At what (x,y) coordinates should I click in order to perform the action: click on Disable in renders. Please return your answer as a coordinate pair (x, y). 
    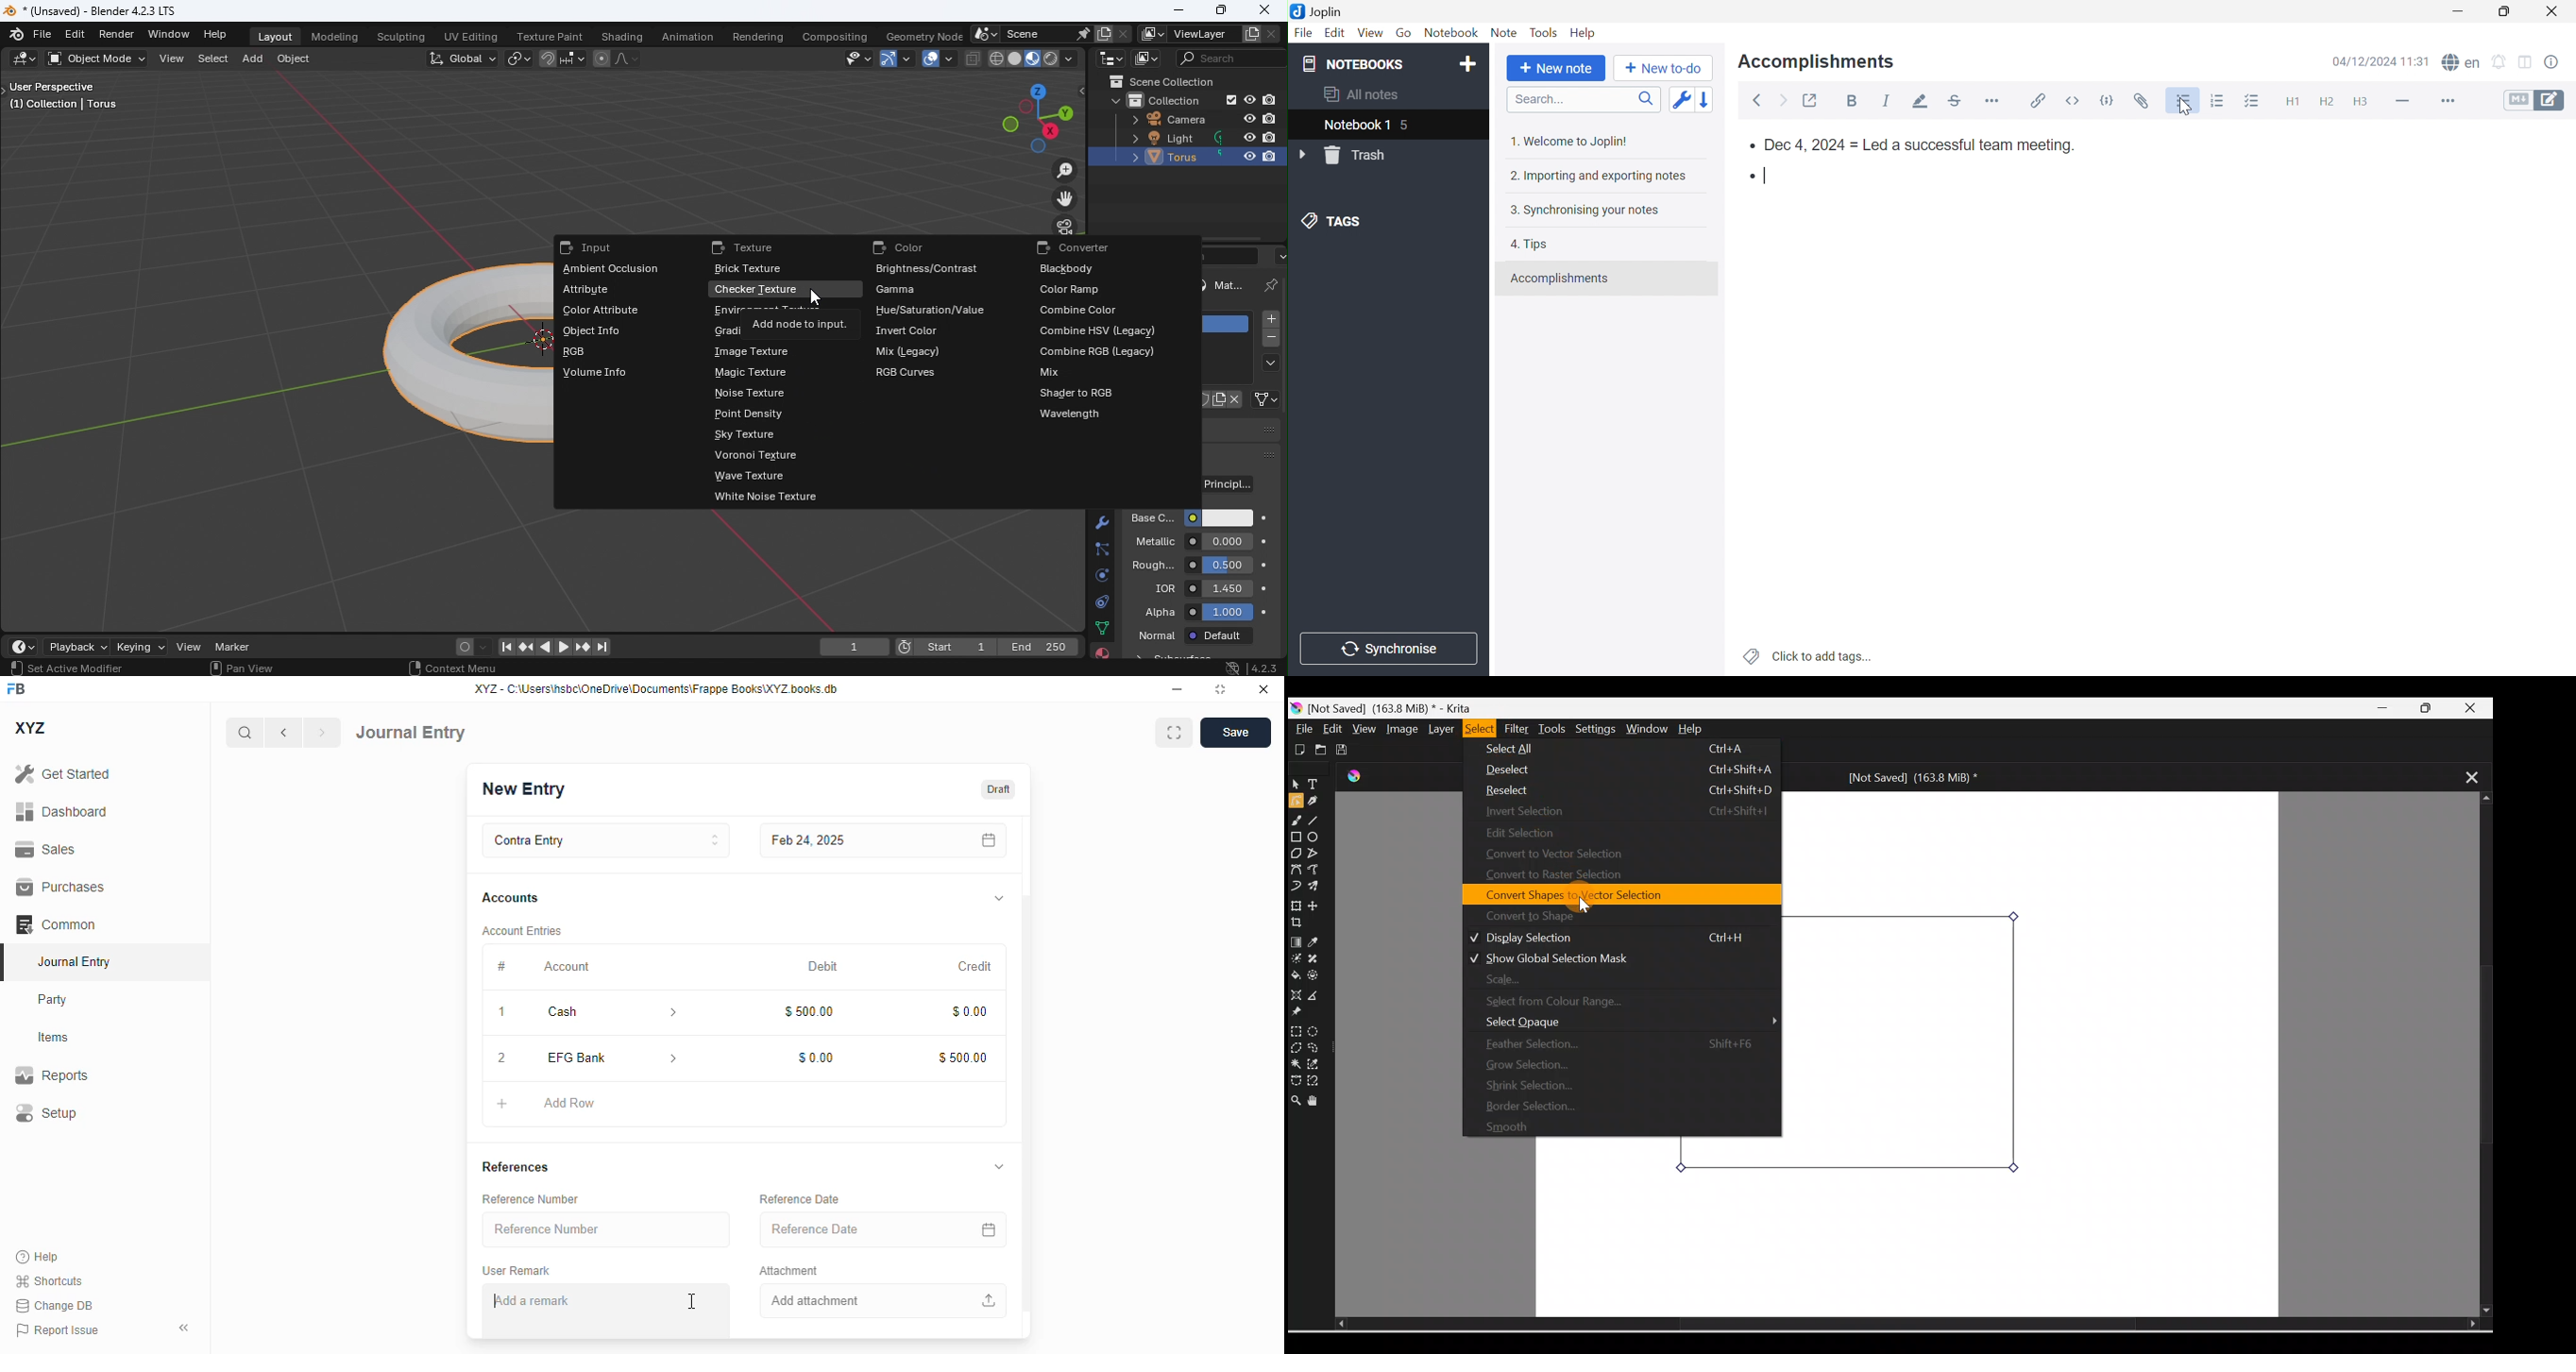
    Looking at the image, I should click on (1270, 119).